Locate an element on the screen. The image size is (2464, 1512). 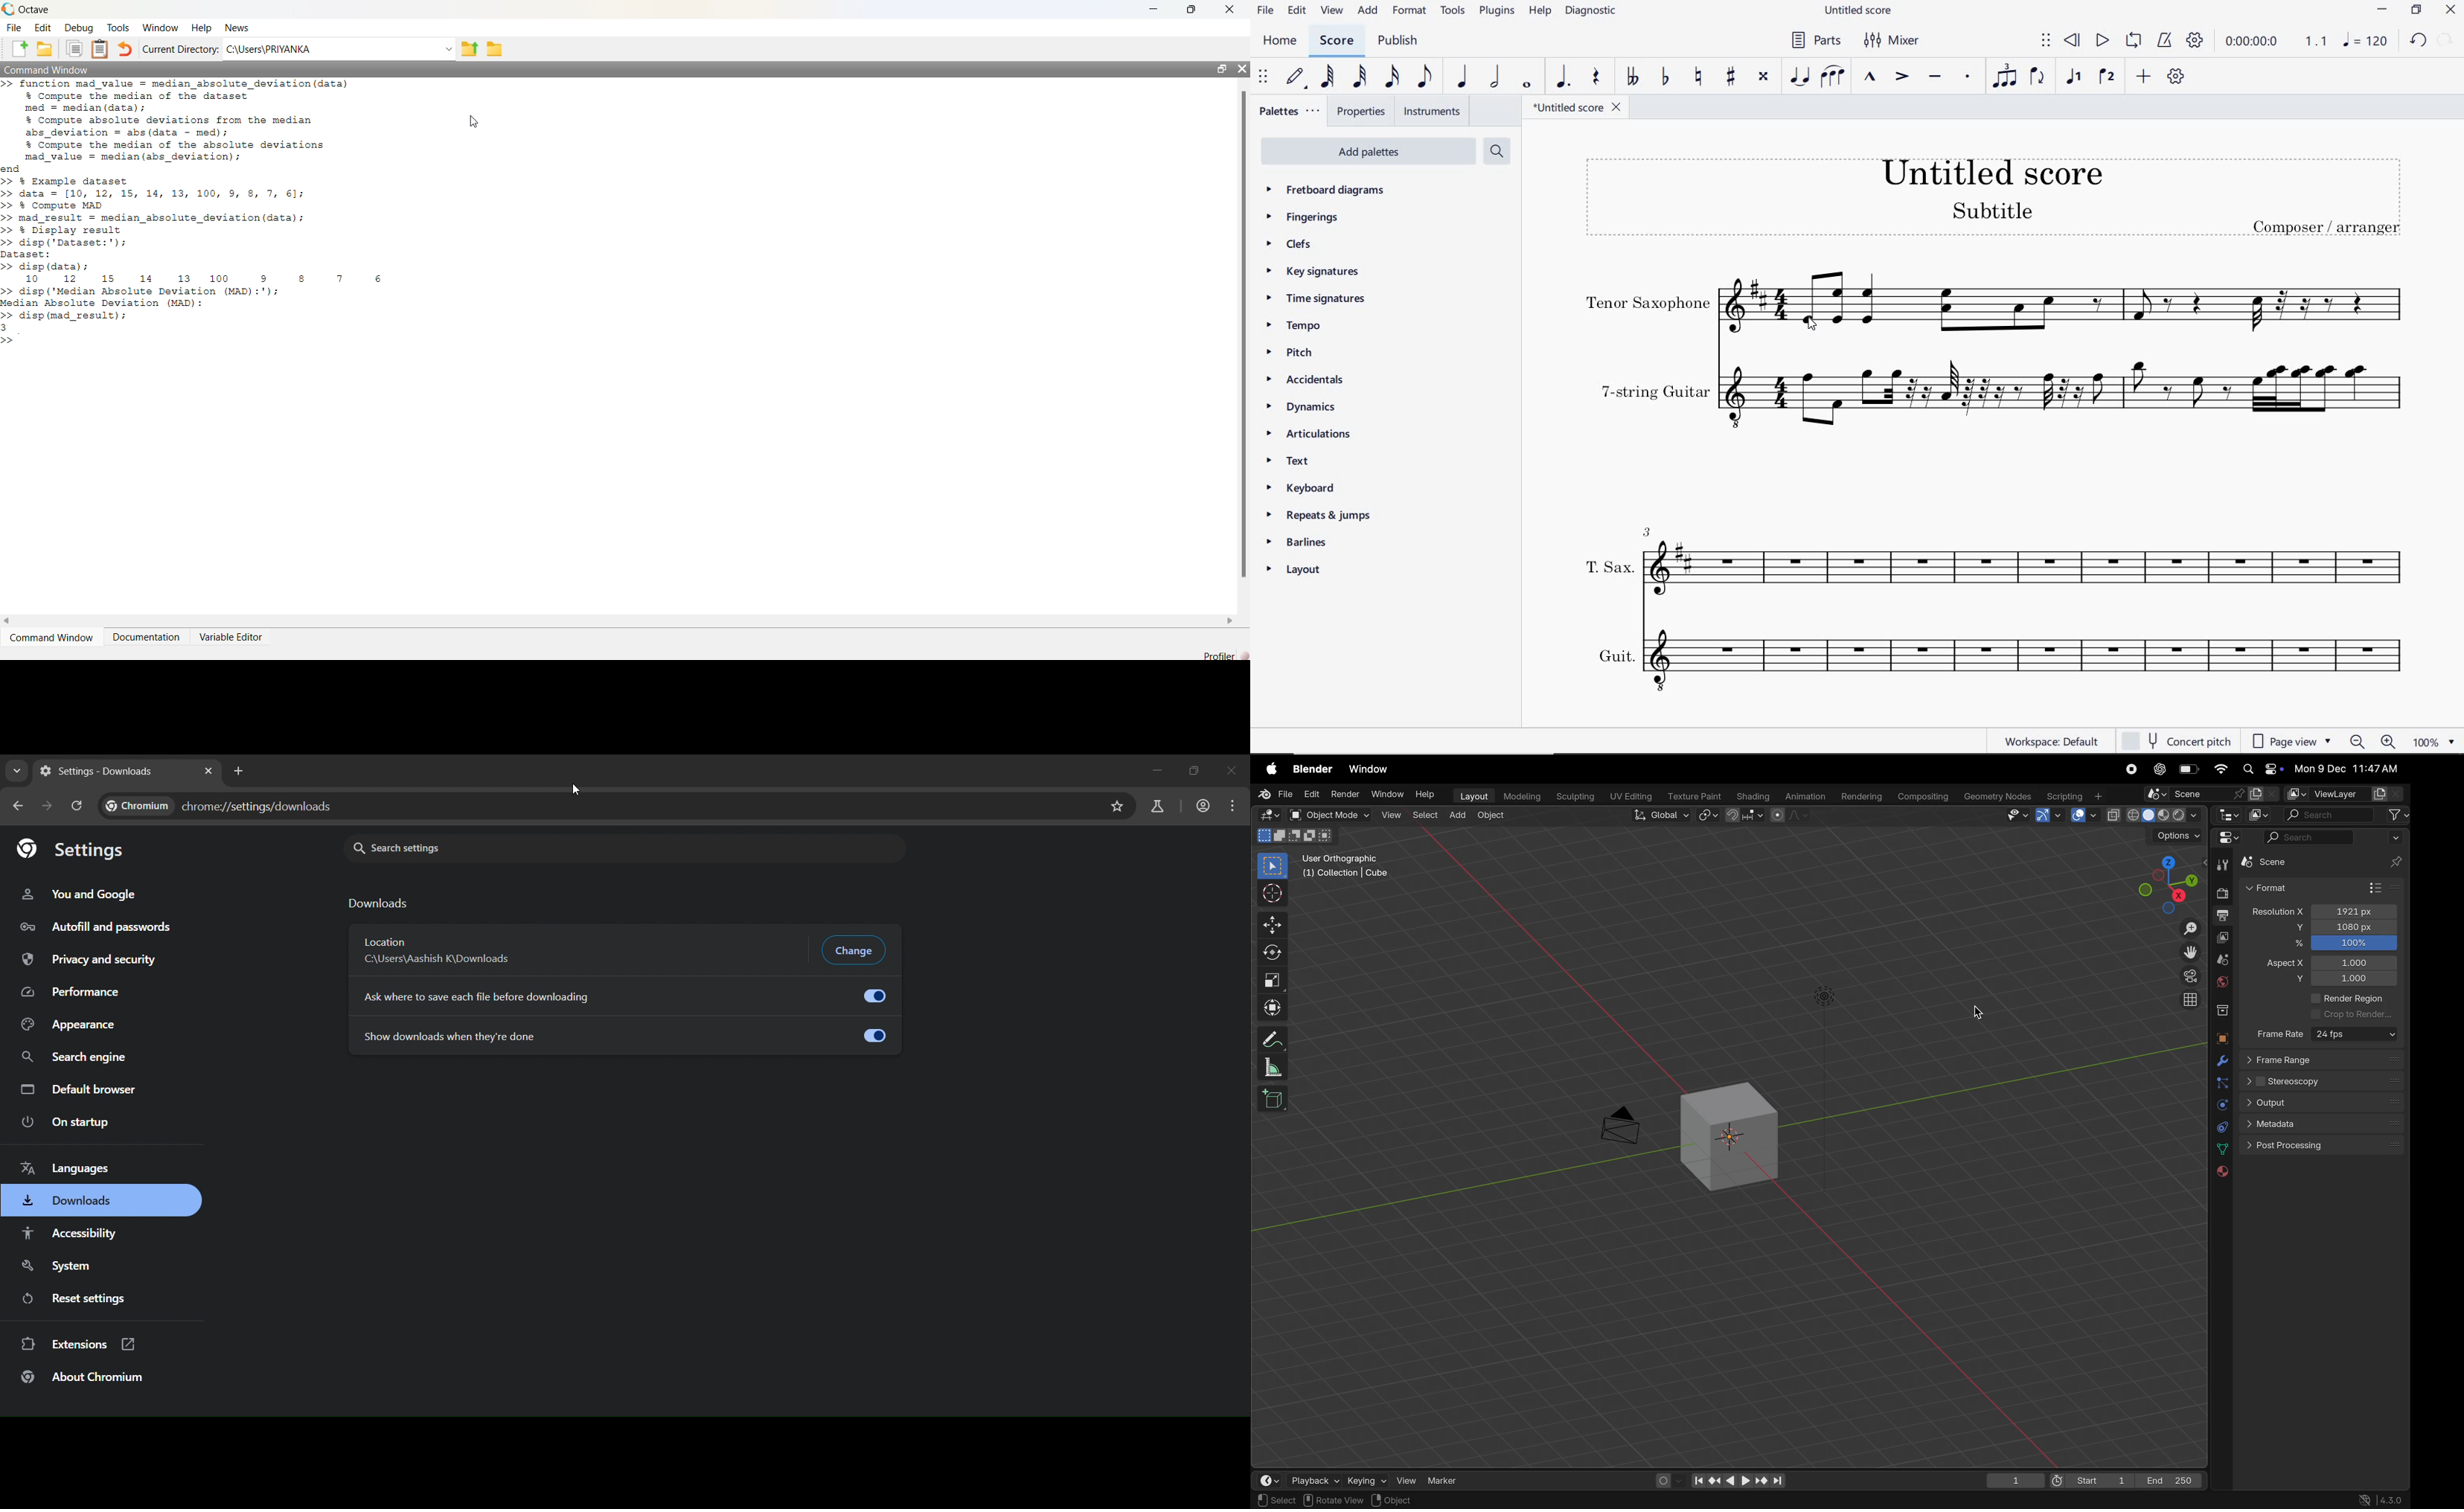
REWIND is located at coordinates (2075, 39).